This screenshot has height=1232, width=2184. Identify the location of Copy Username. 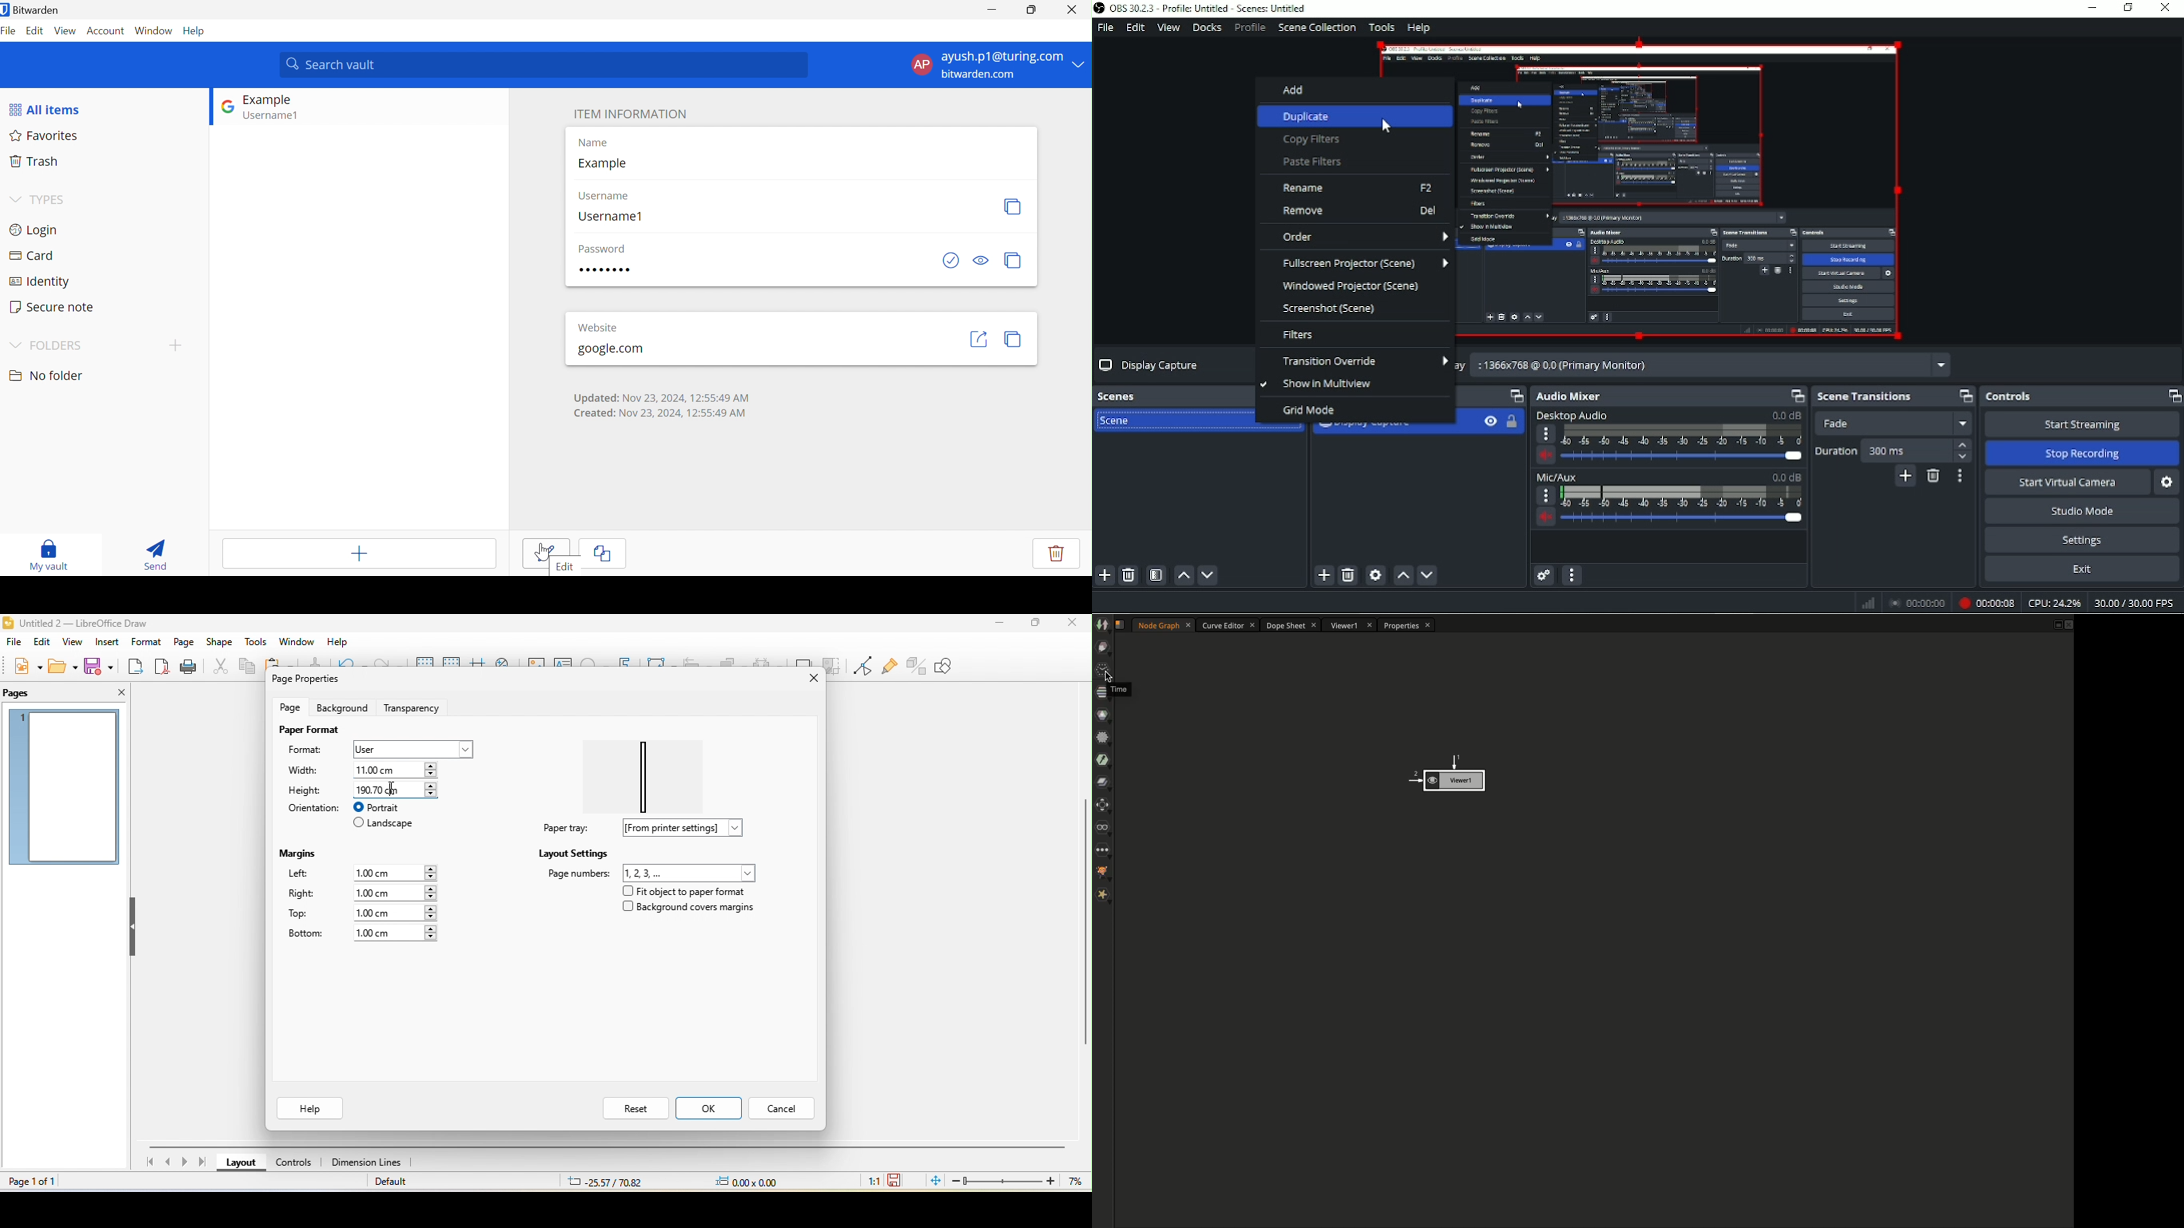
(1013, 205).